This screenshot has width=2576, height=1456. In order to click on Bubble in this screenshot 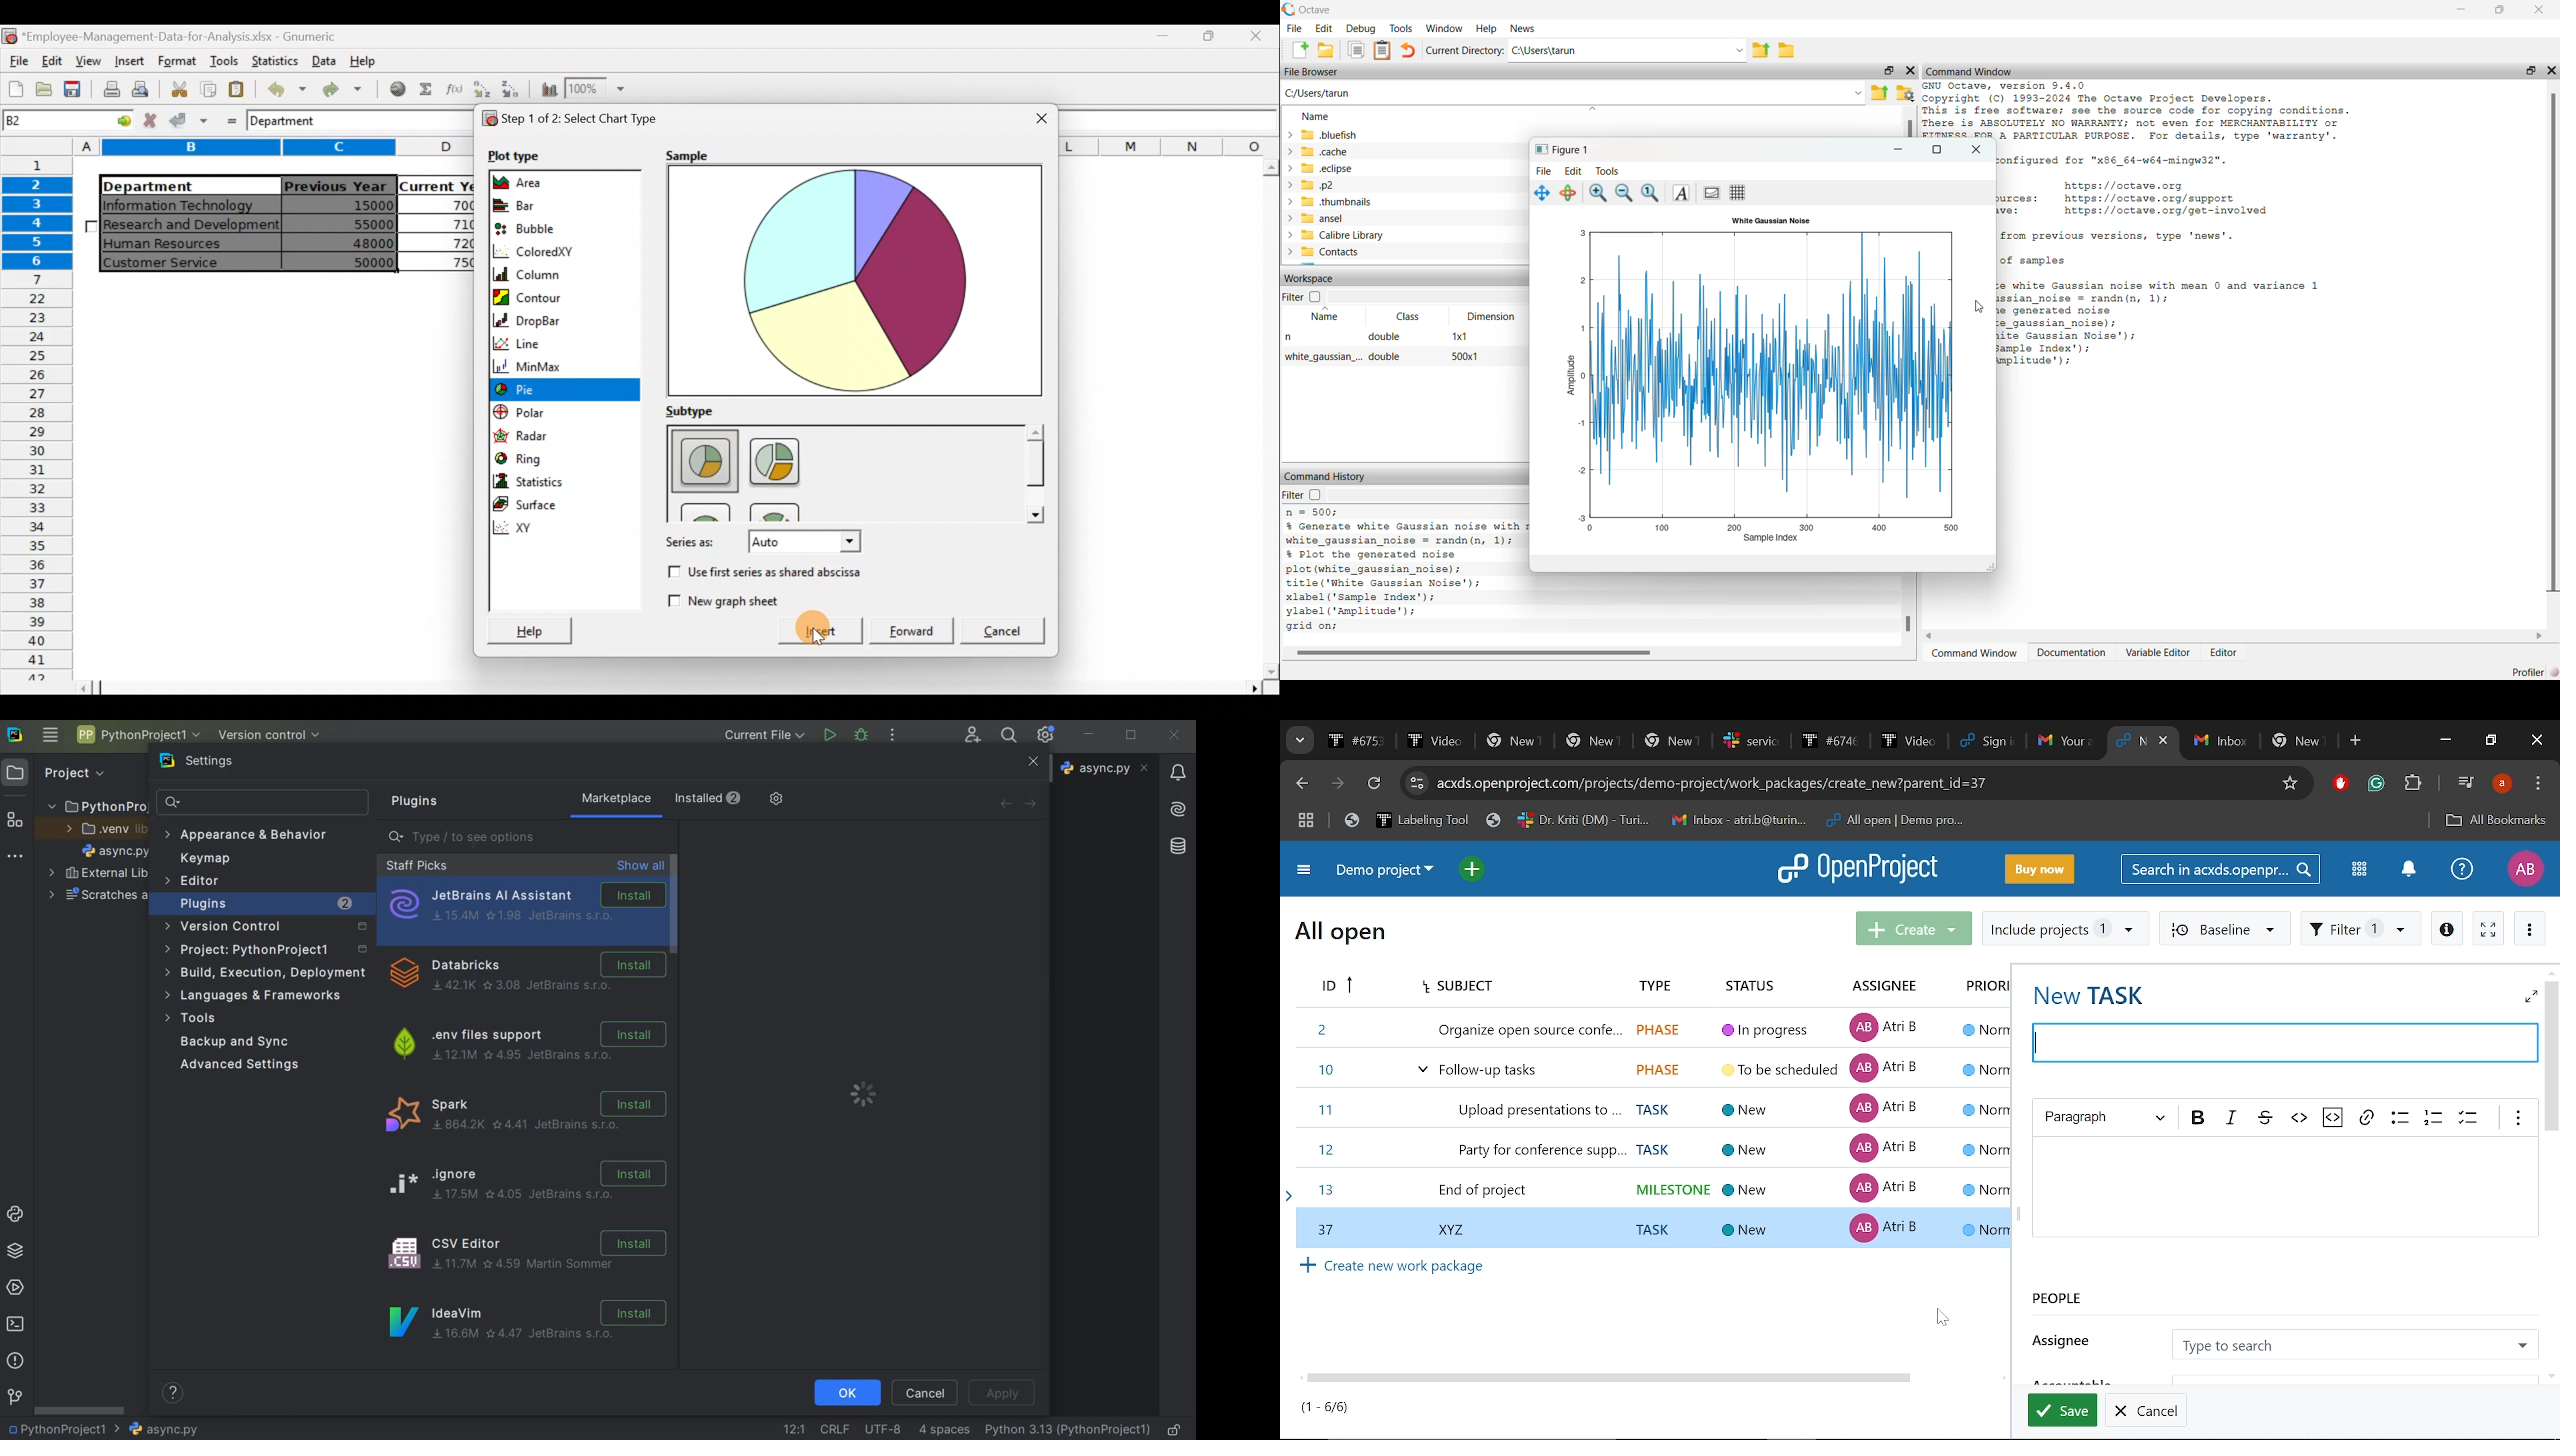, I will do `click(539, 226)`.